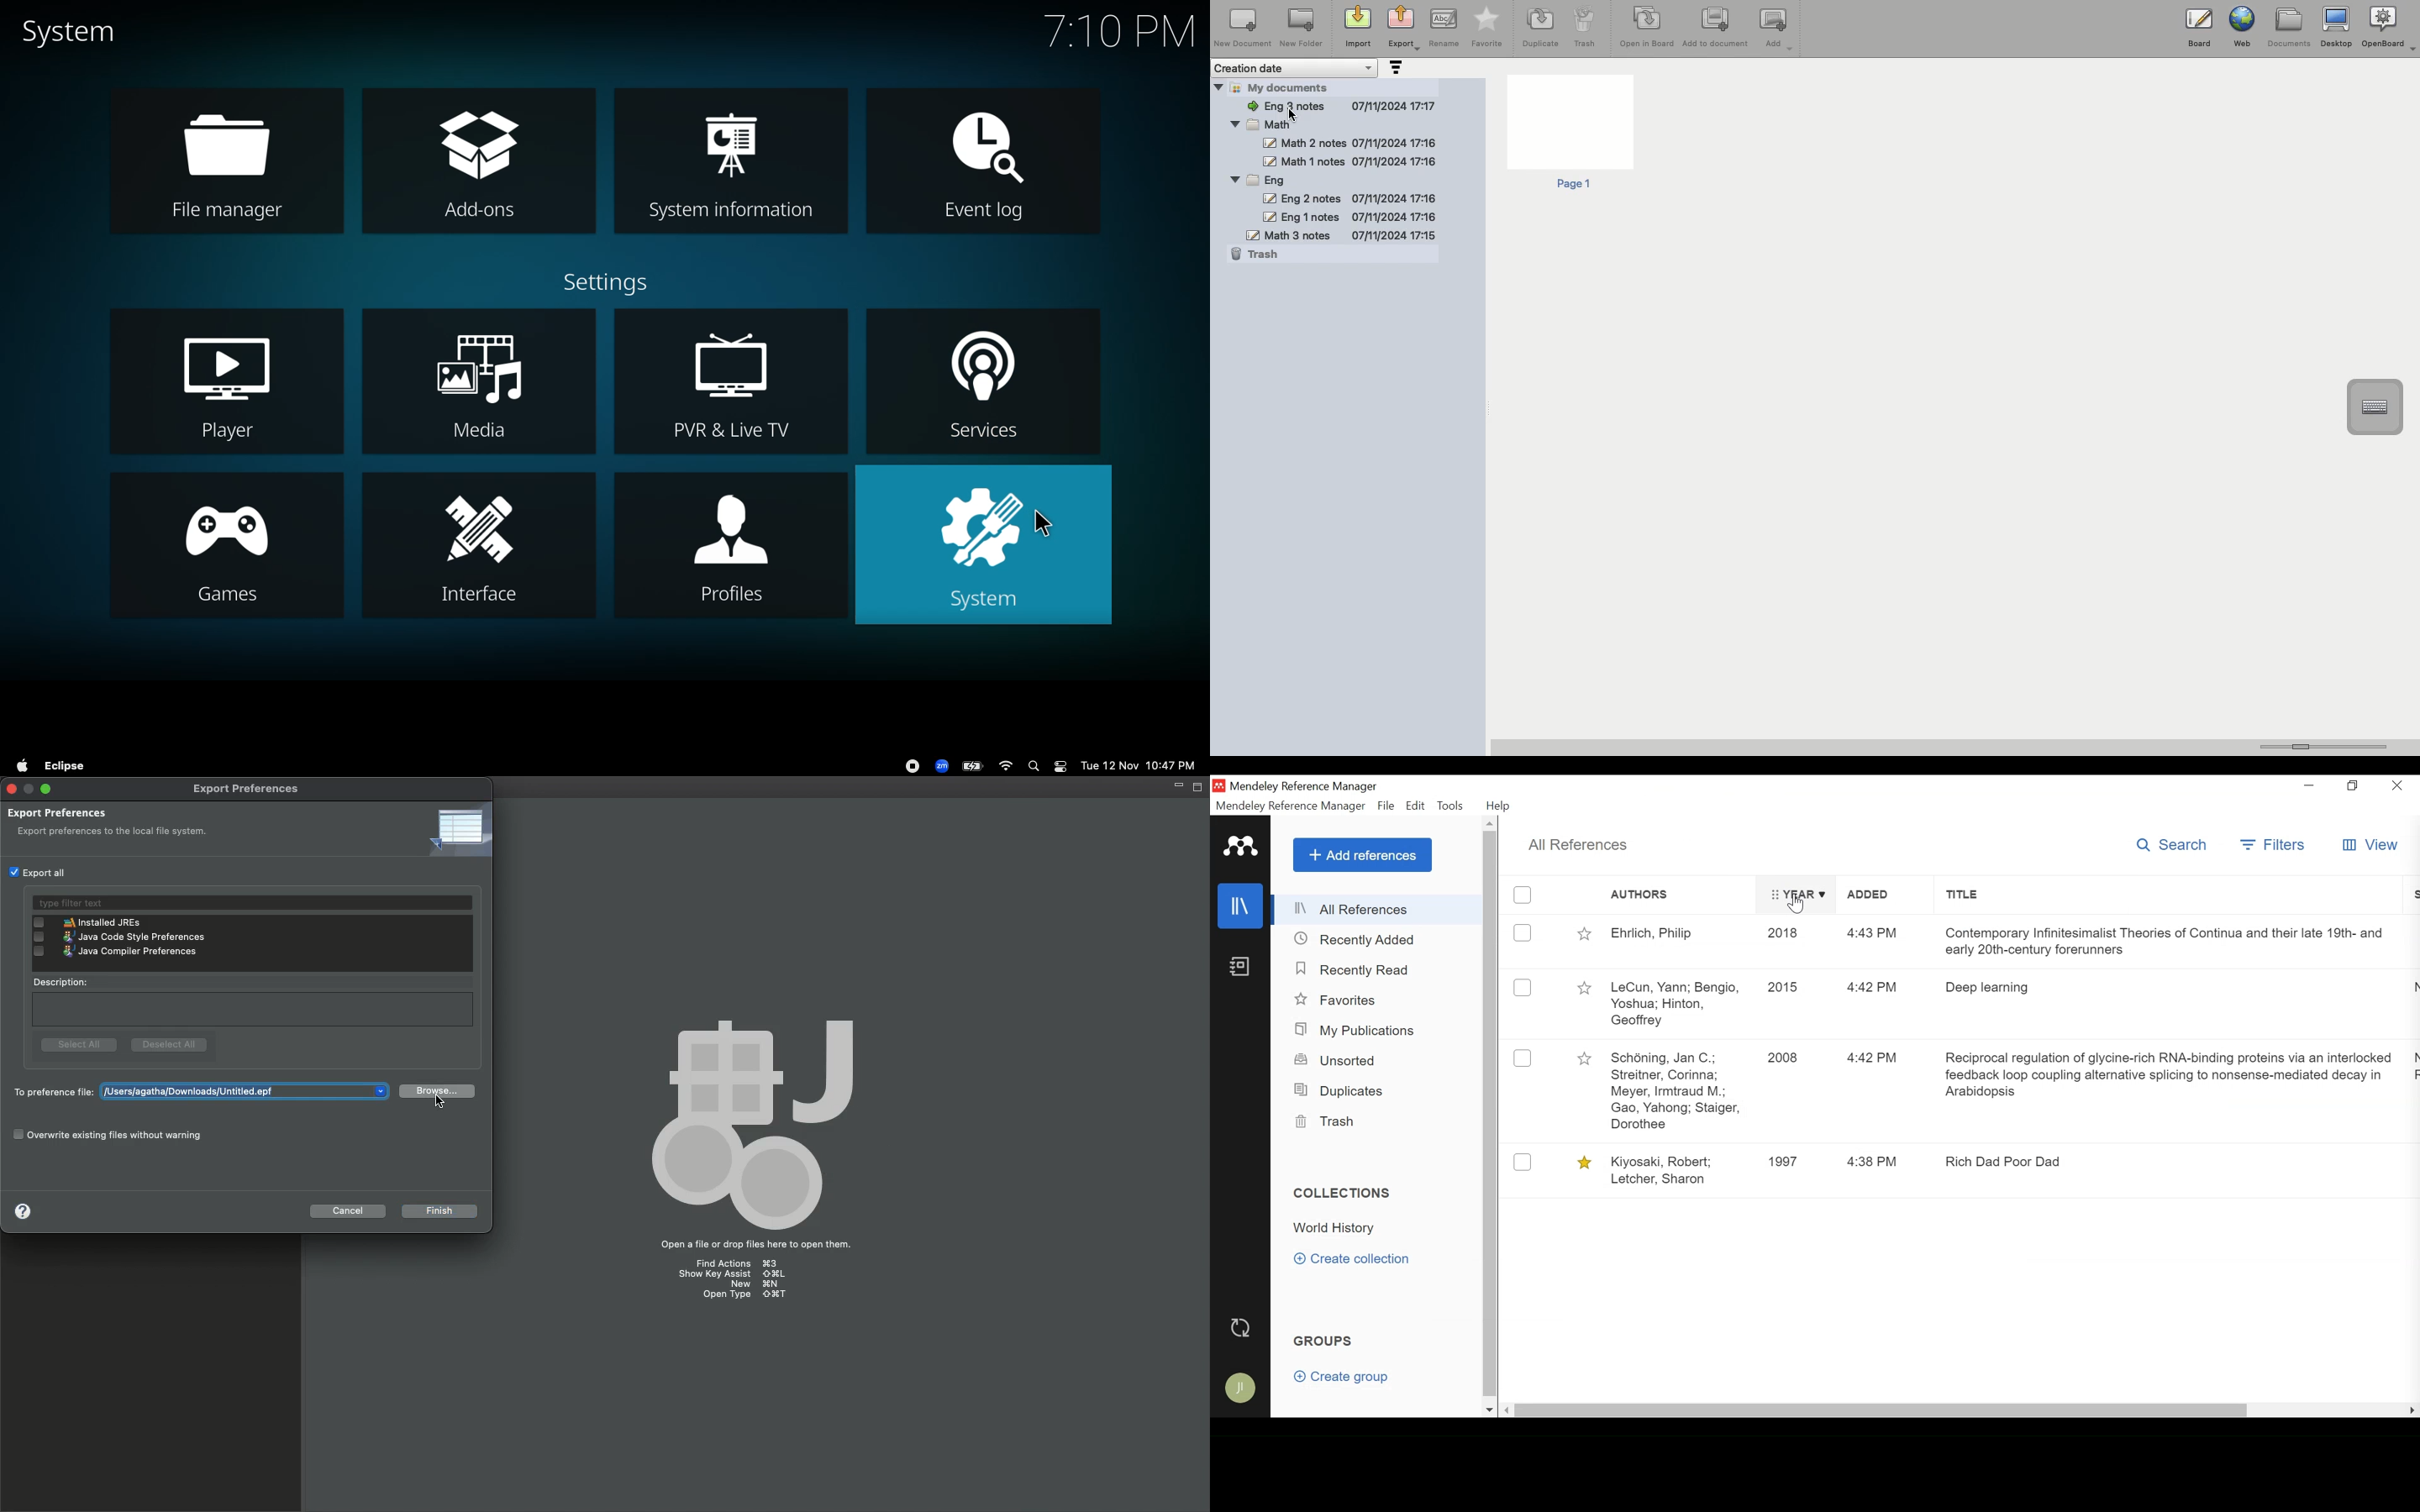  Describe the element at coordinates (1717, 29) in the screenshot. I see `Add to document` at that location.